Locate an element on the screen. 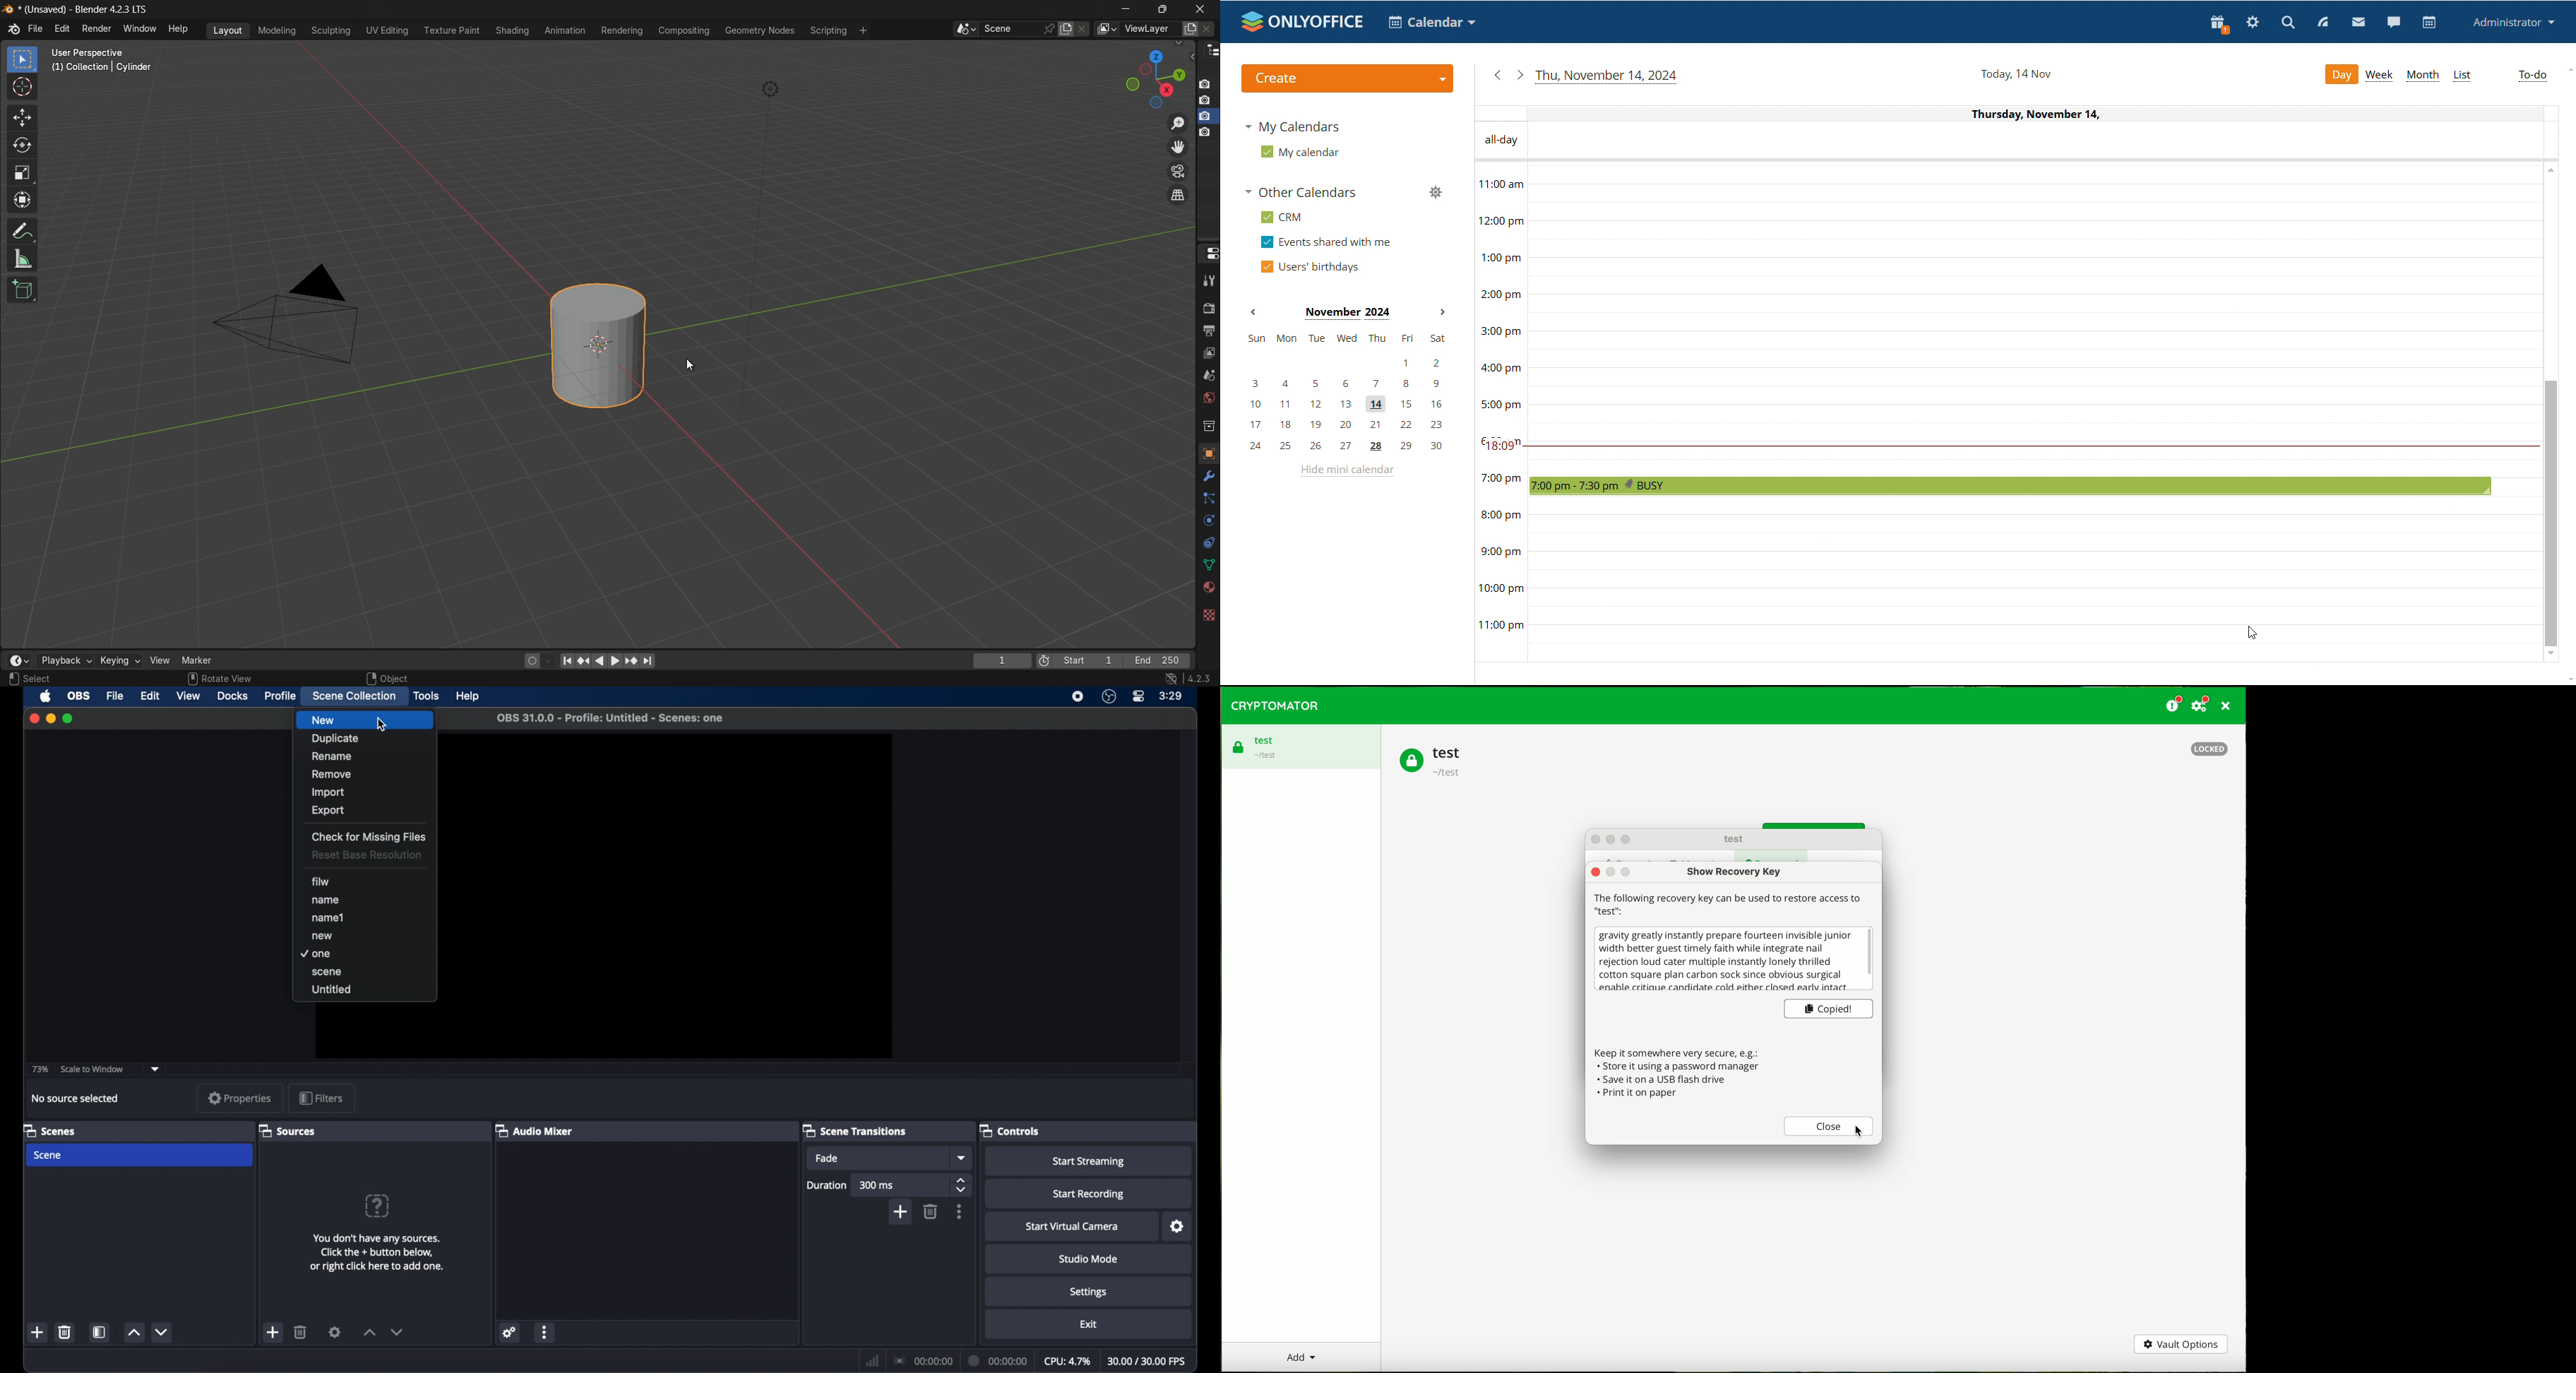  obs is located at coordinates (79, 695).